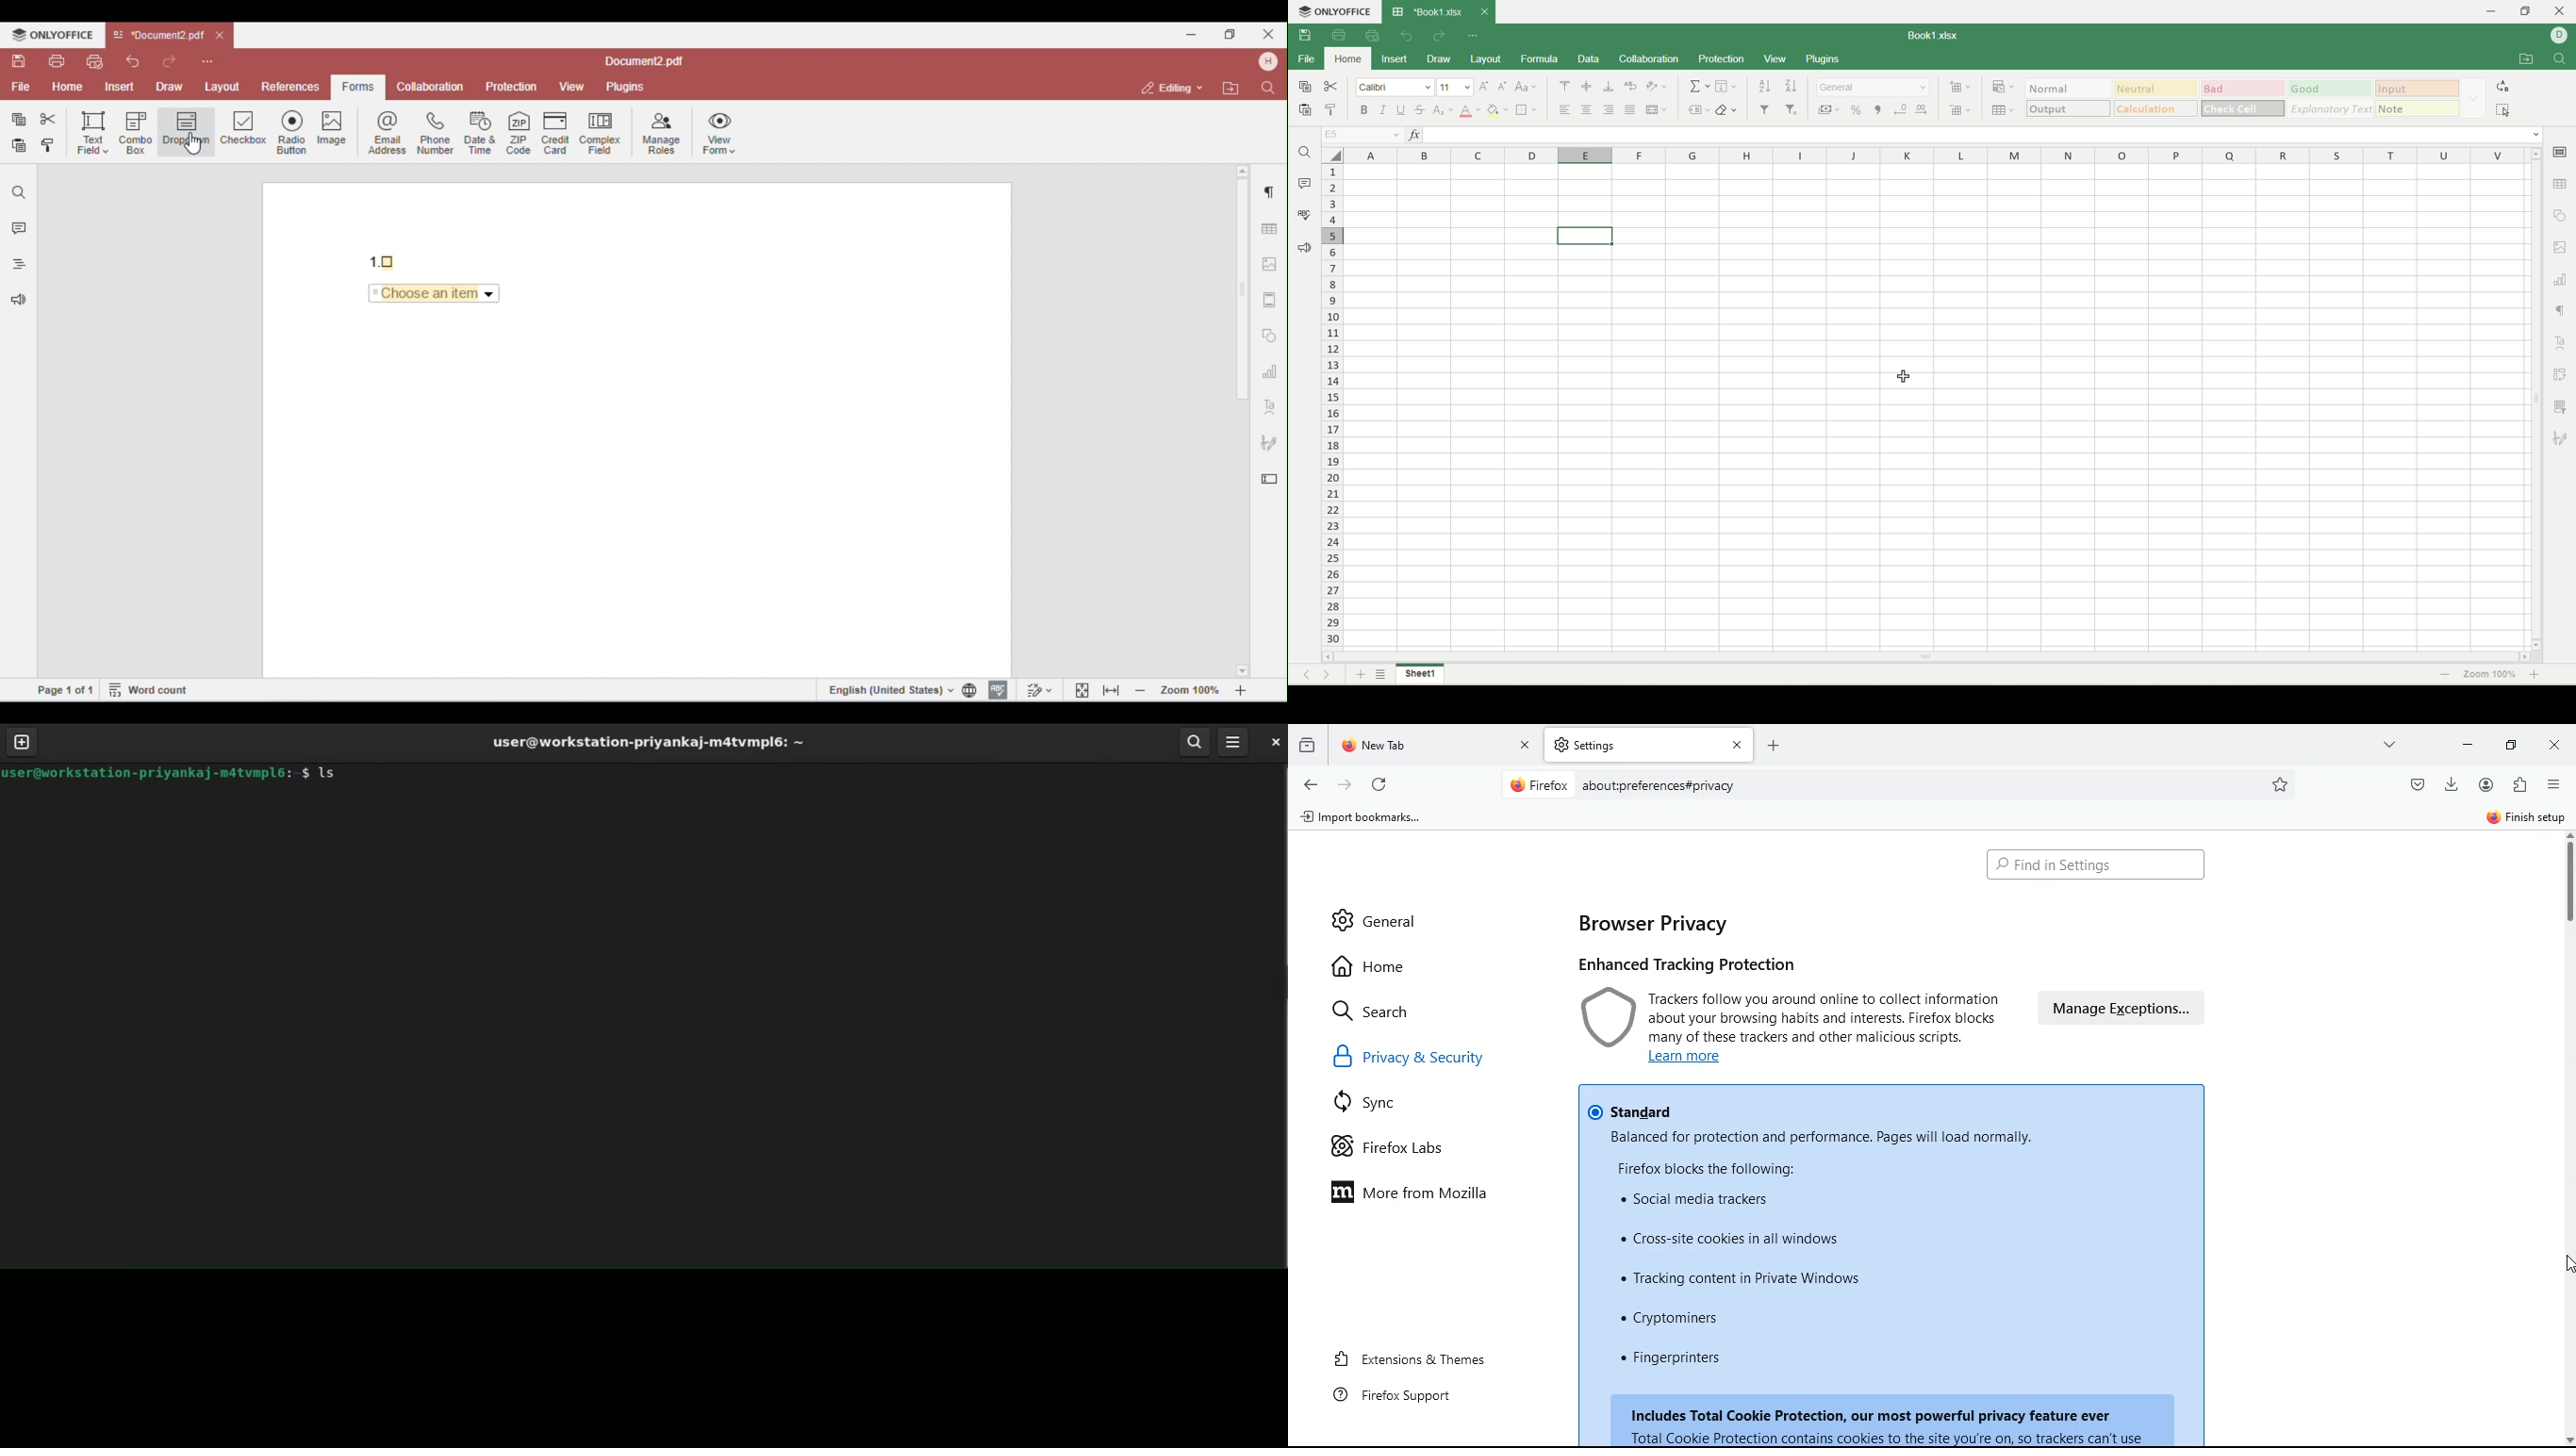 The height and width of the screenshot is (1456, 2576). Describe the element at coordinates (1831, 111) in the screenshot. I see `currency style` at that location.